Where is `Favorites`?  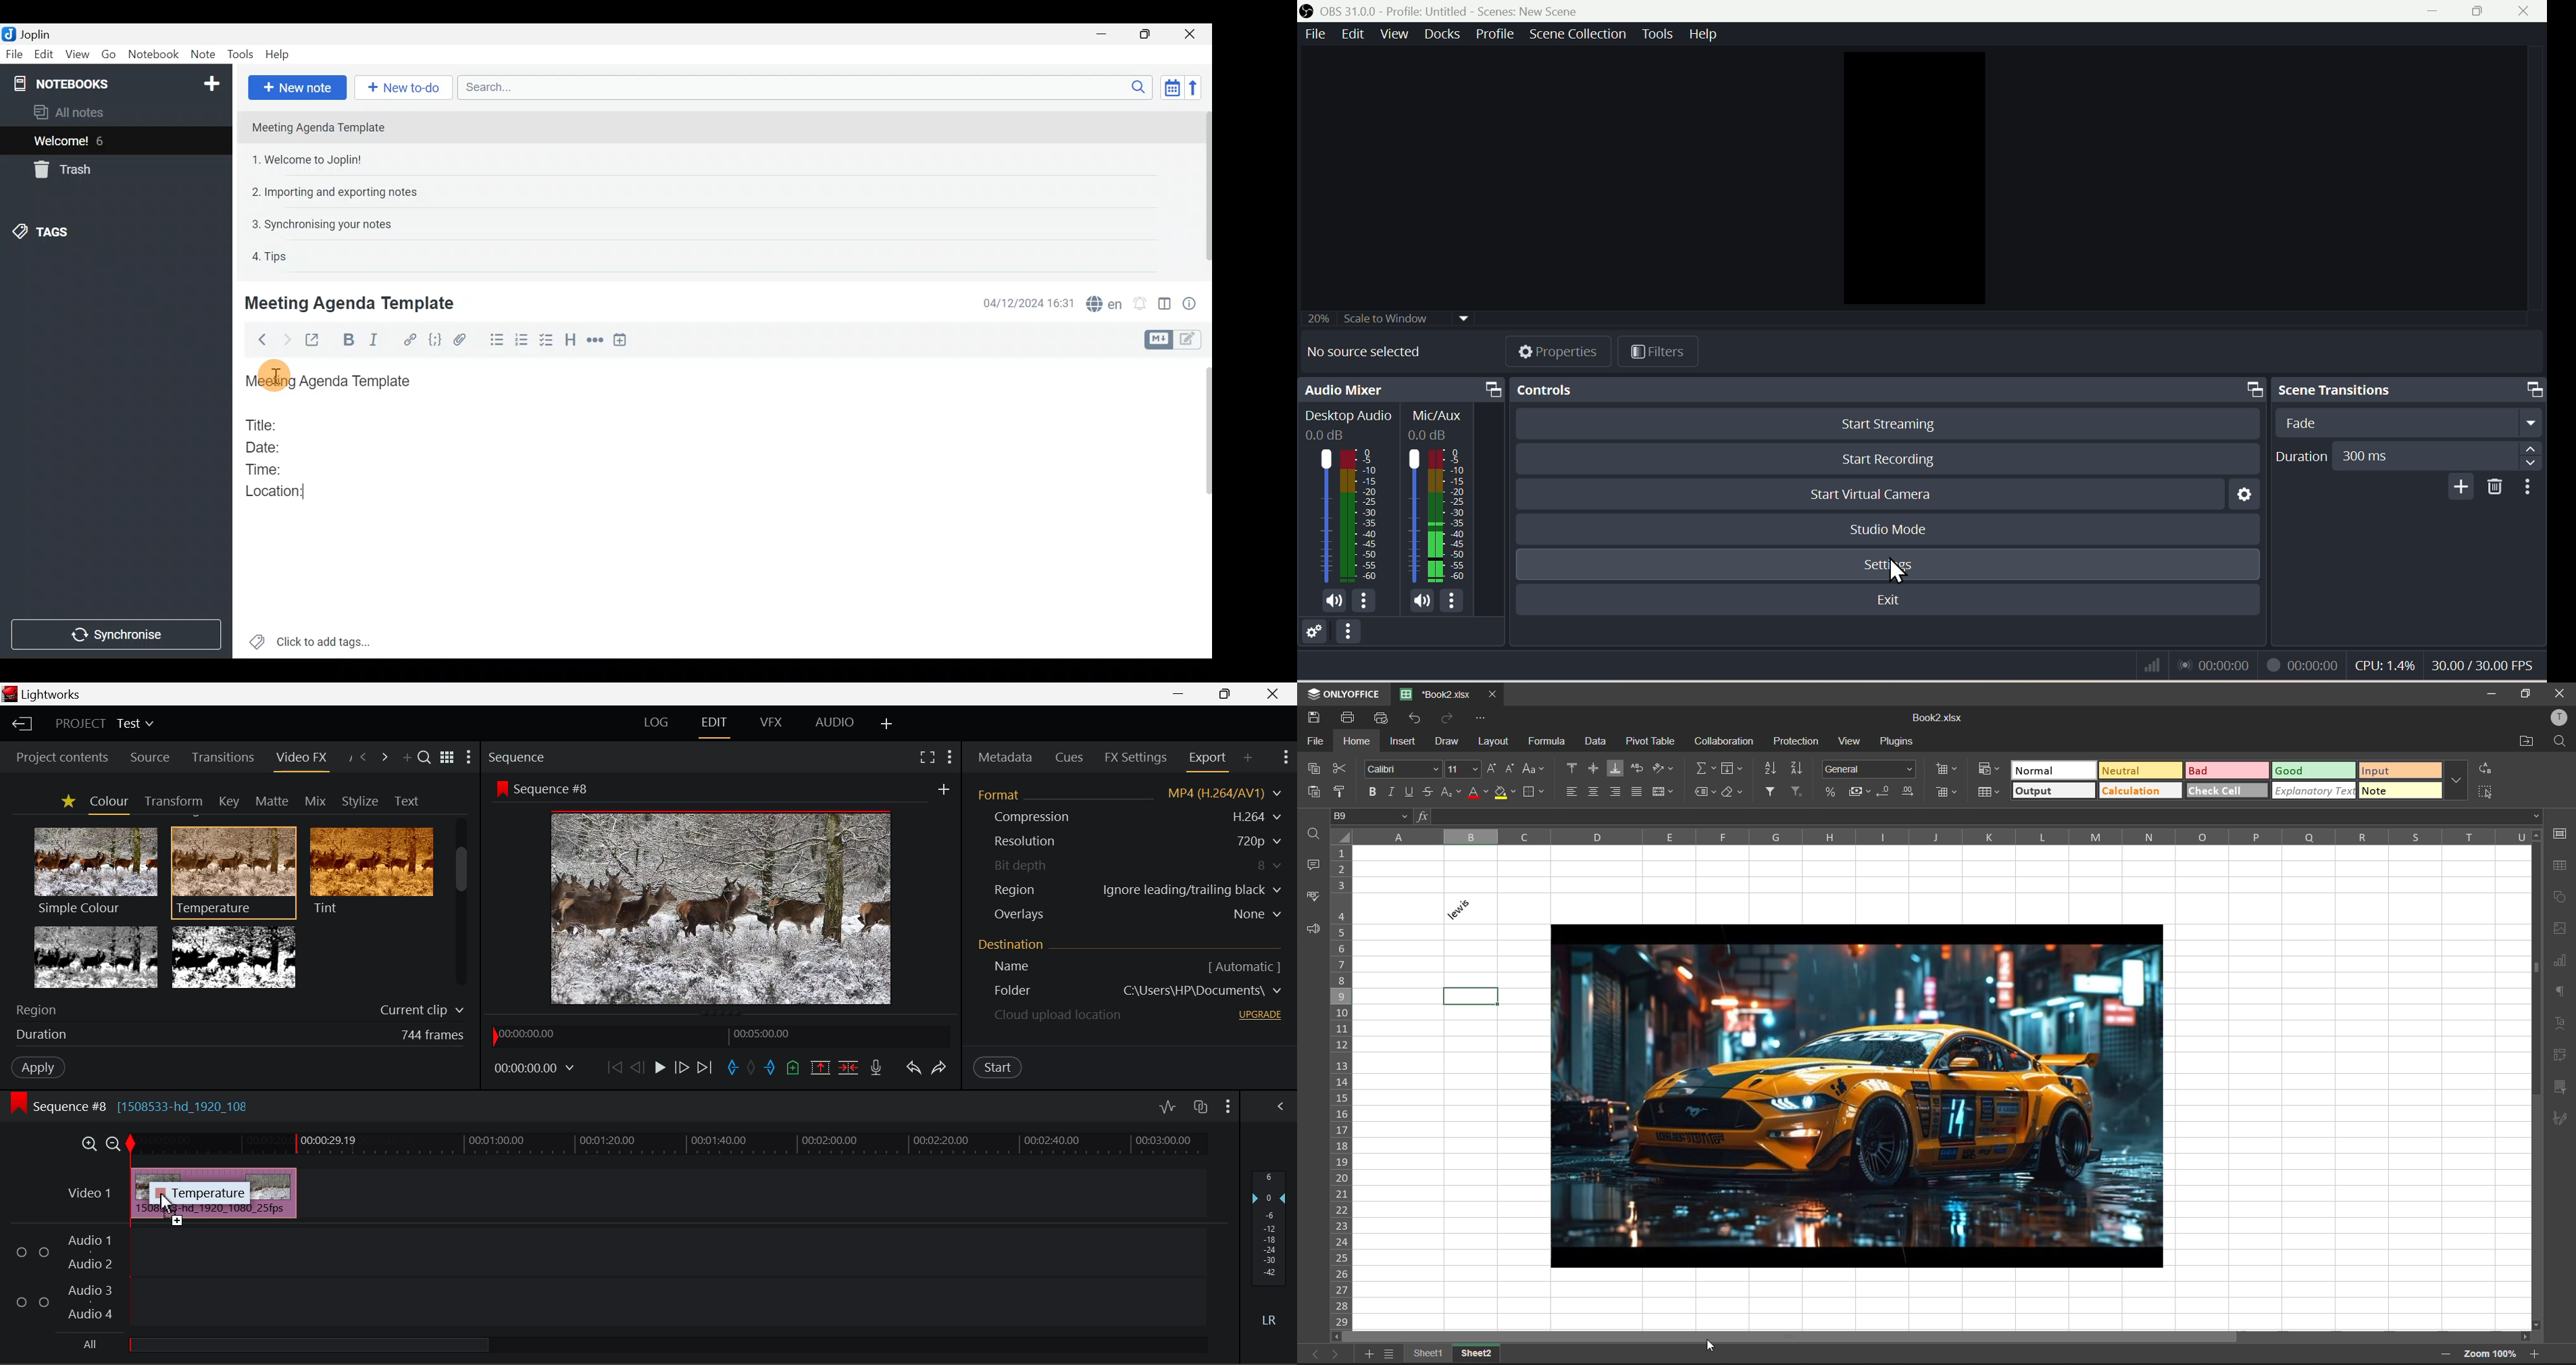 Favorites is located at coordinates (66, 802).